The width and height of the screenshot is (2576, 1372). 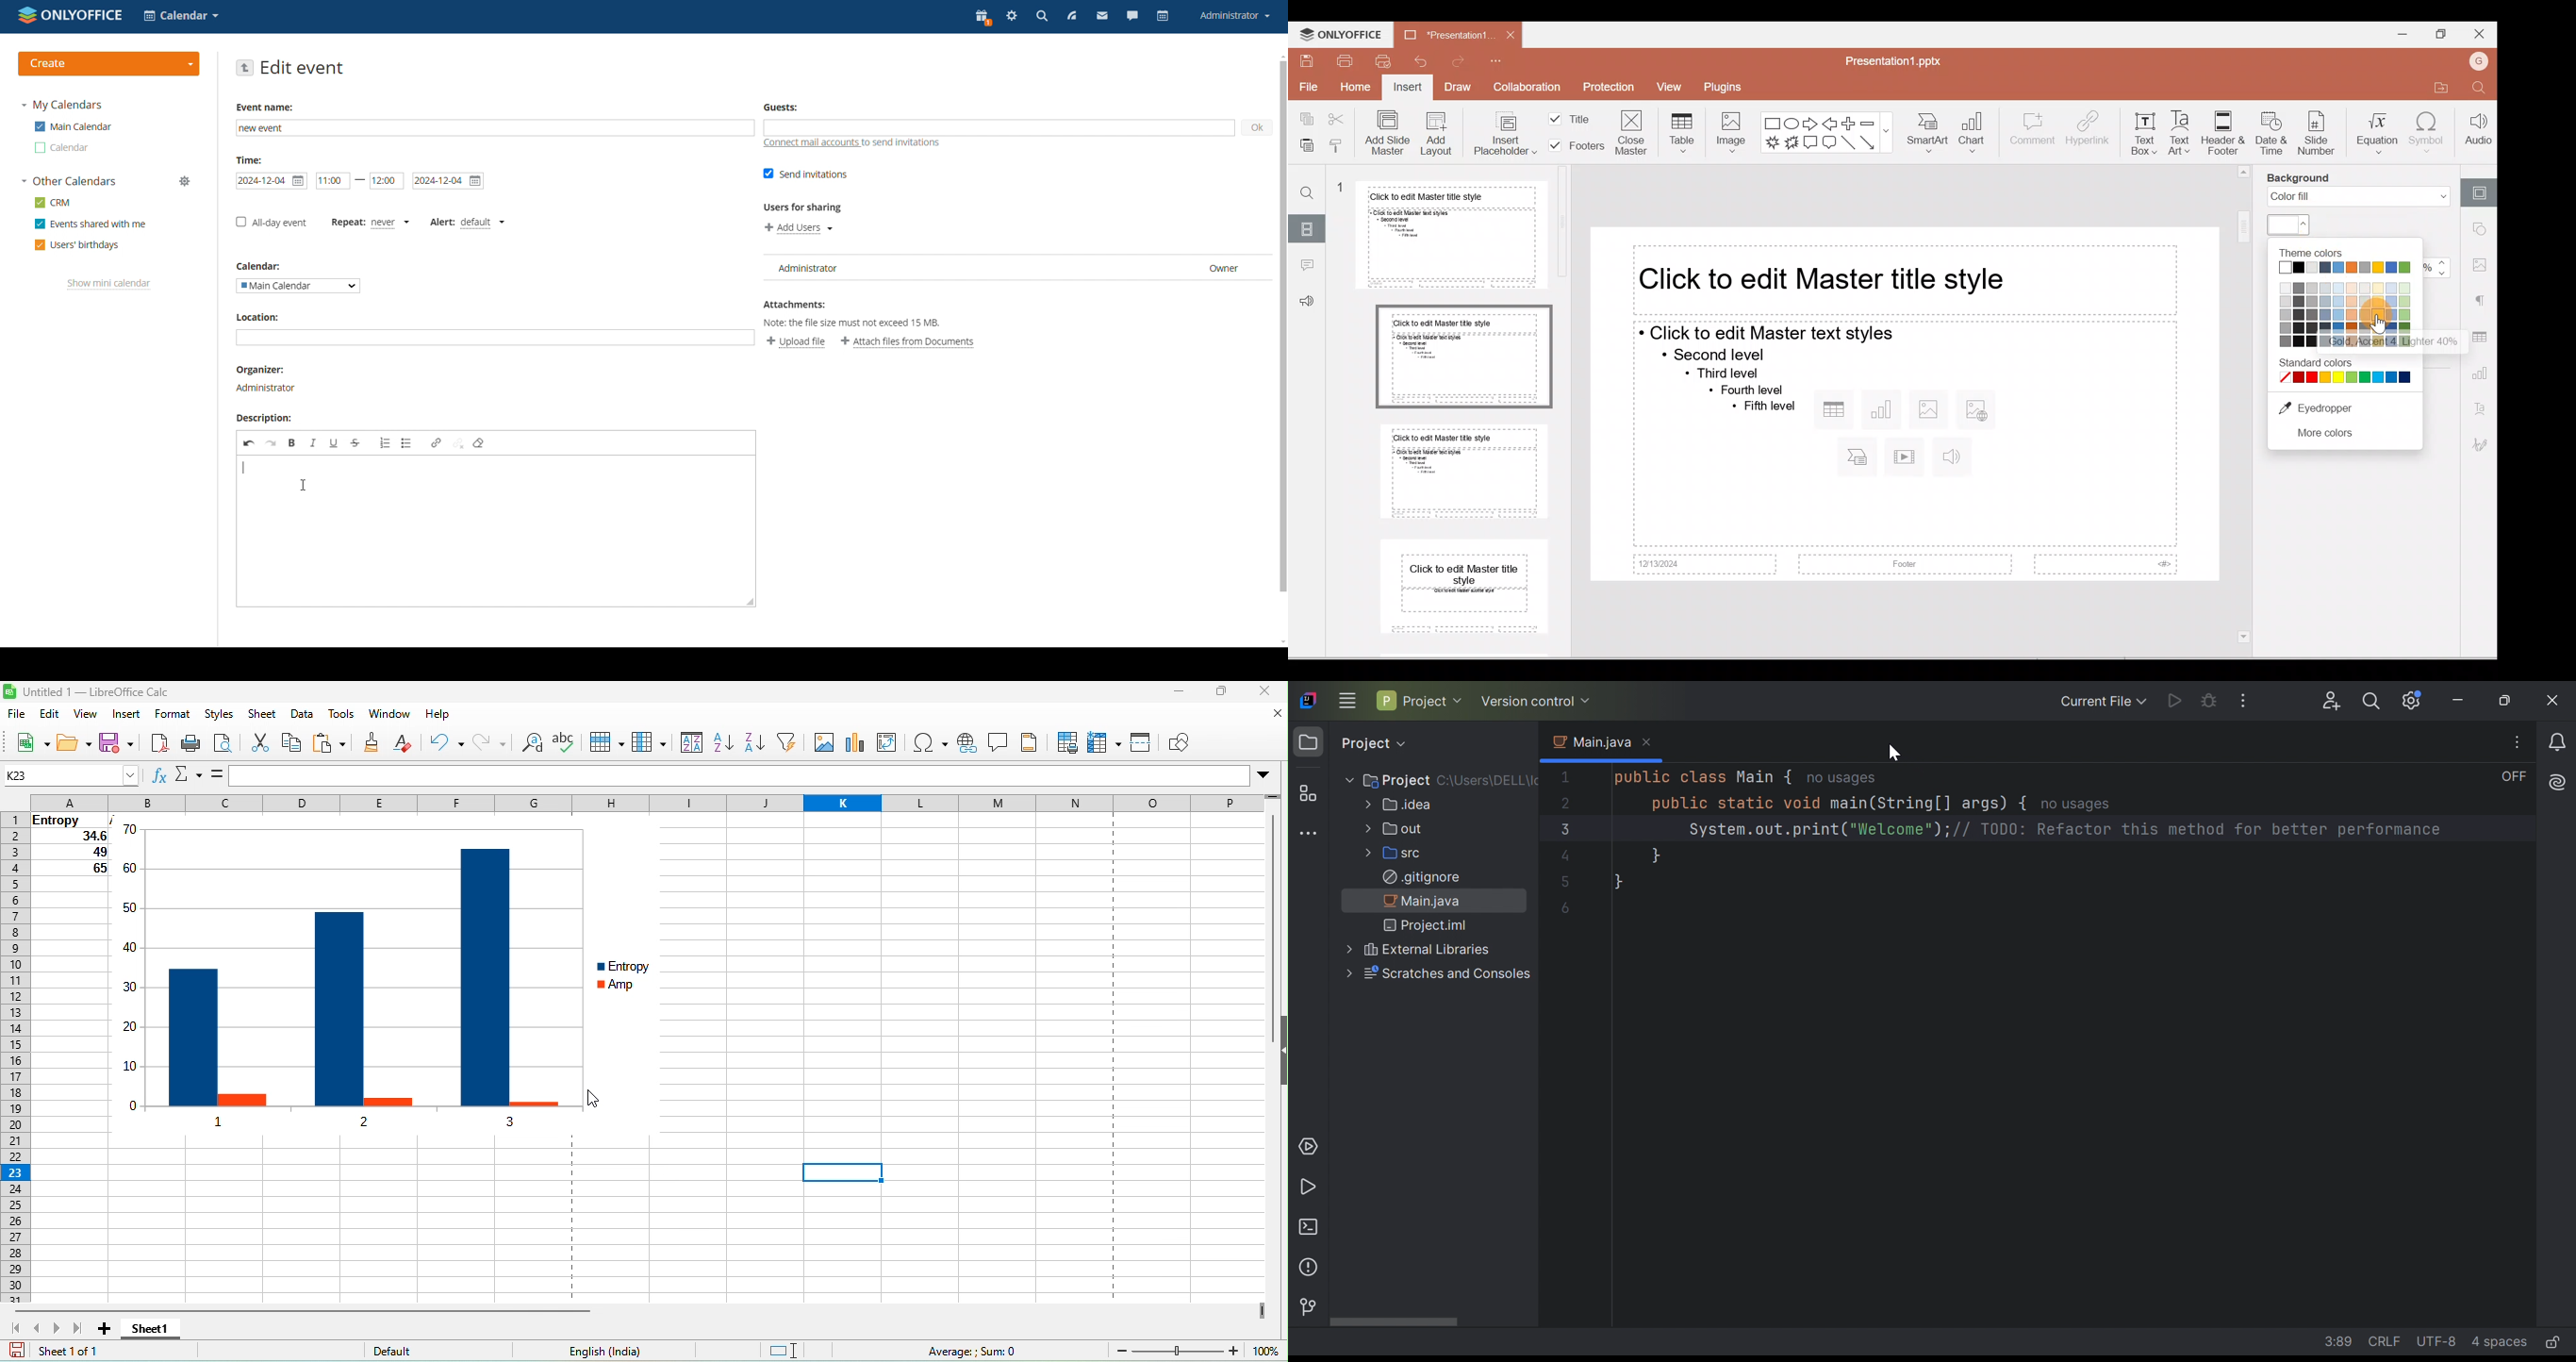 What do you see at coordinates (218, 716) in the screenshot?
I see `styles` at bounding box center [218, 716].